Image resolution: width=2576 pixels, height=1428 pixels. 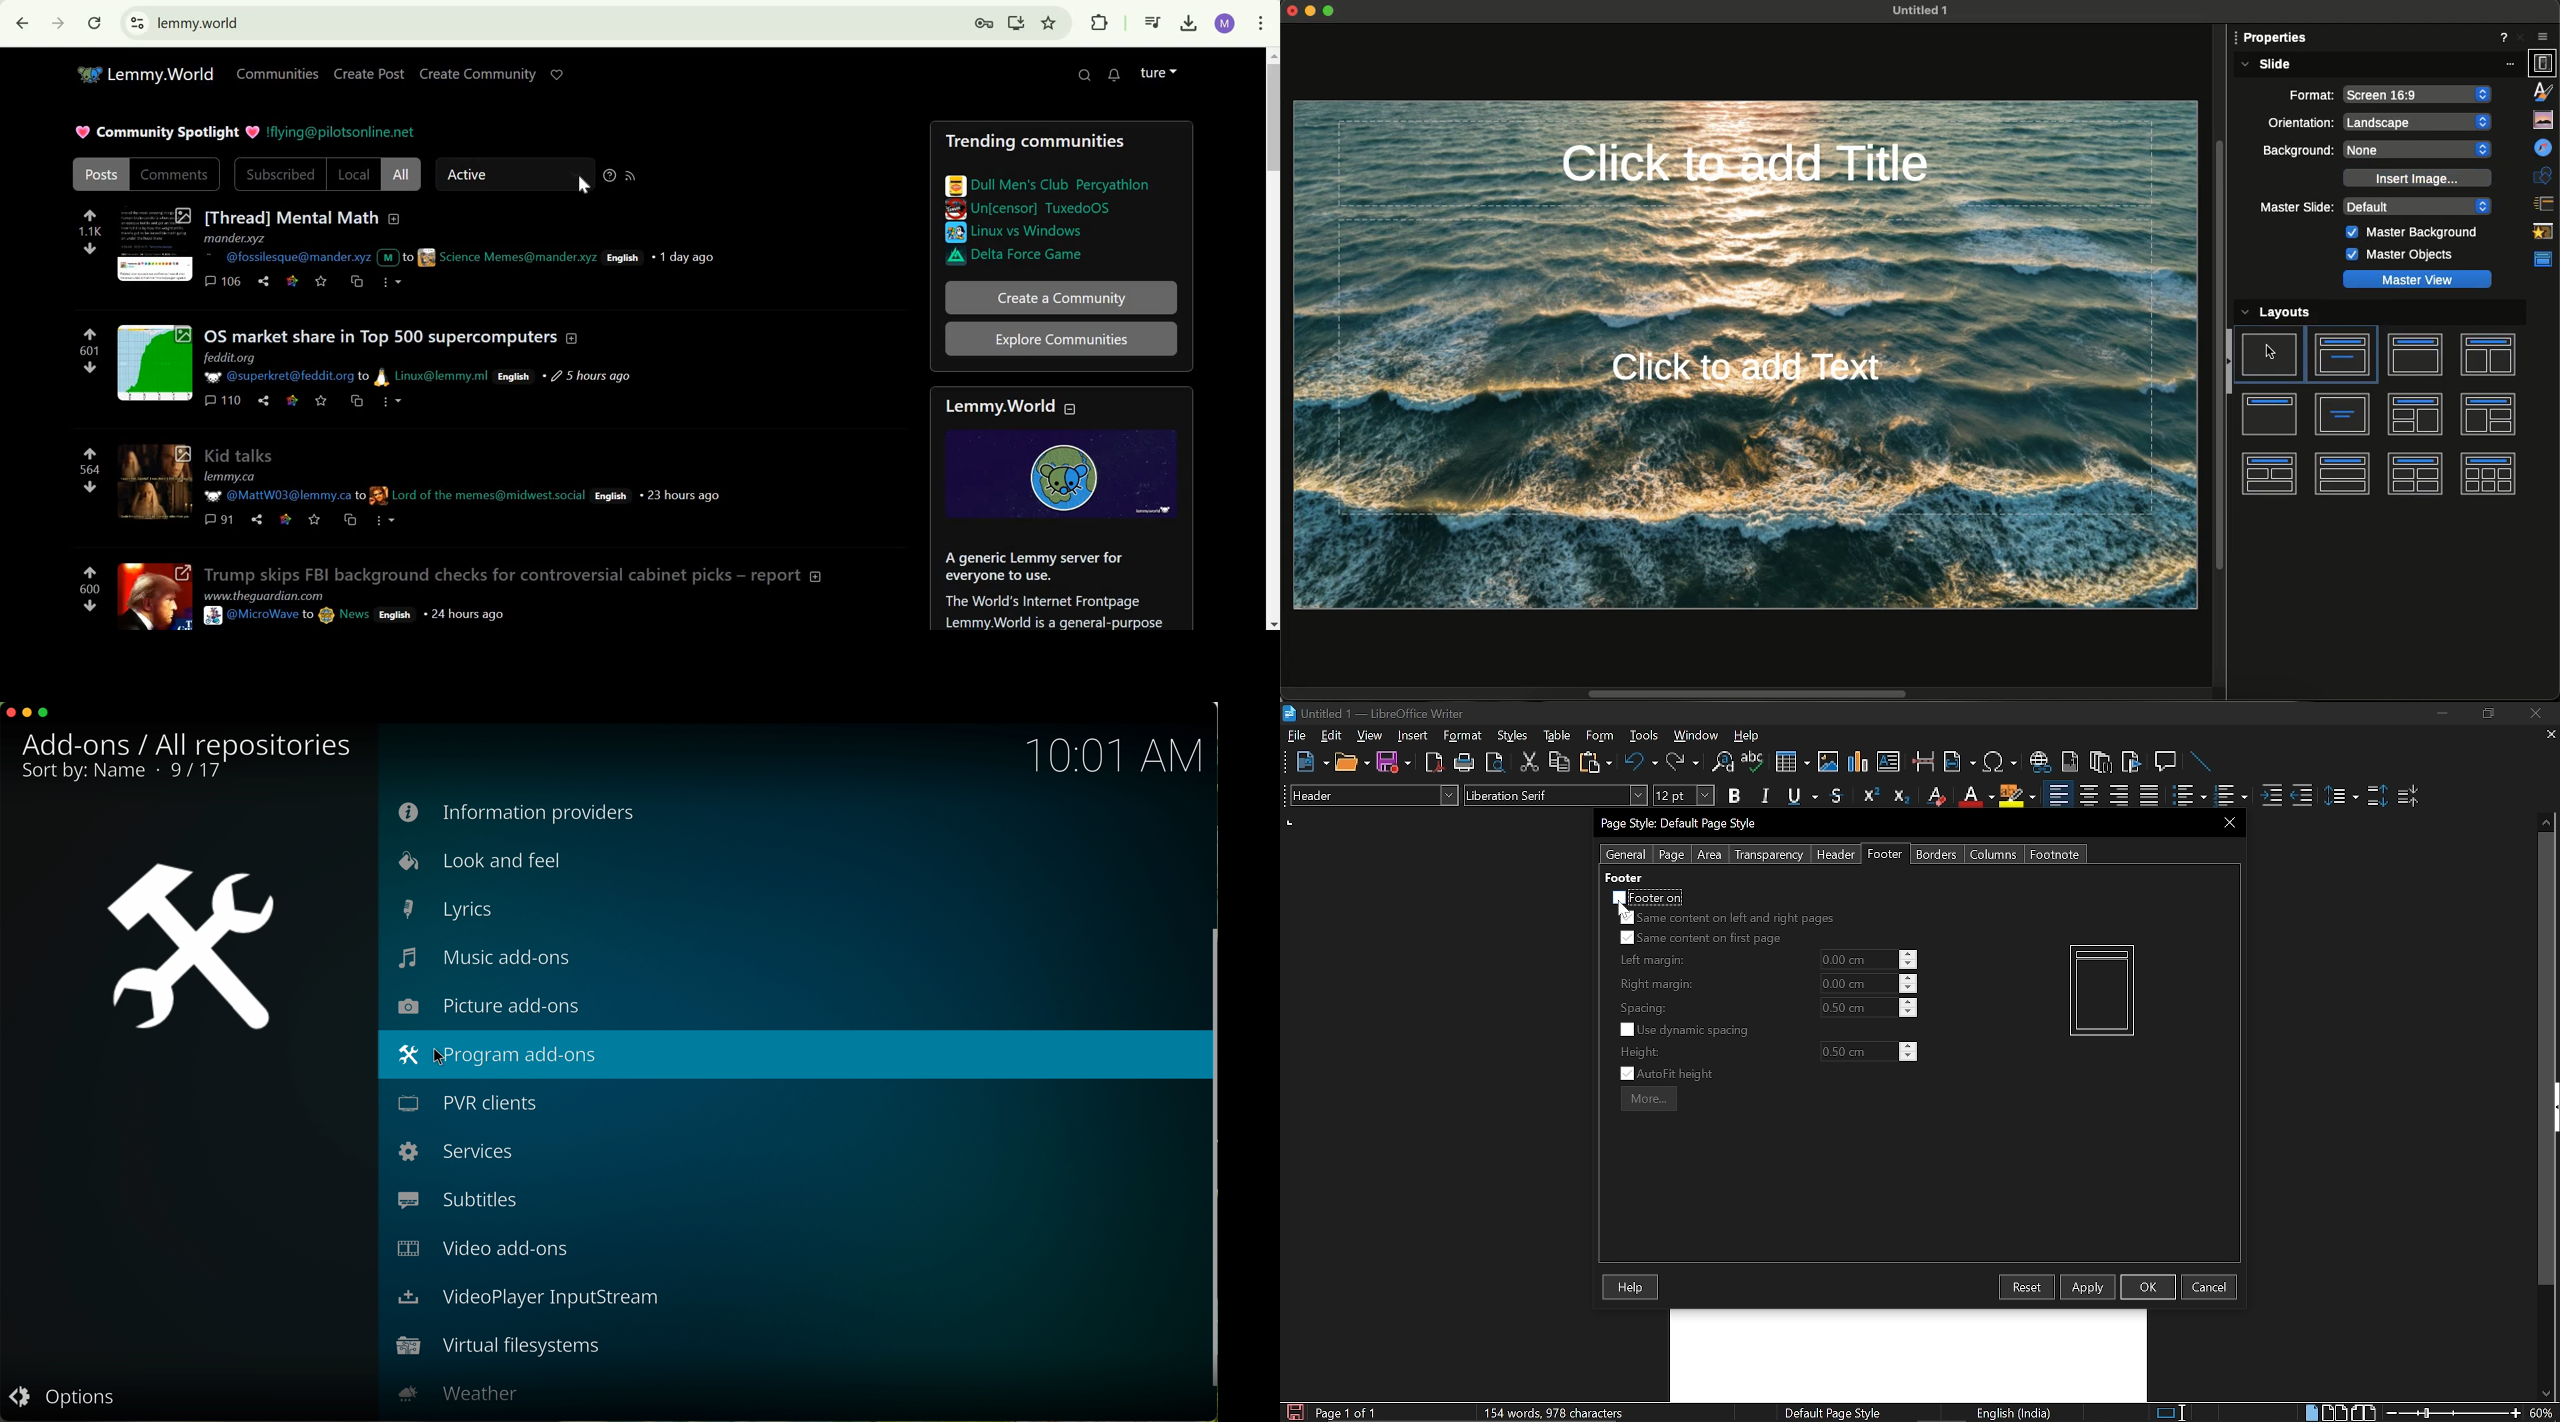 What do you see at coordinates (1900, 796) in the screenshot?
I see `Subscript` at bounding box center [1900, 796].